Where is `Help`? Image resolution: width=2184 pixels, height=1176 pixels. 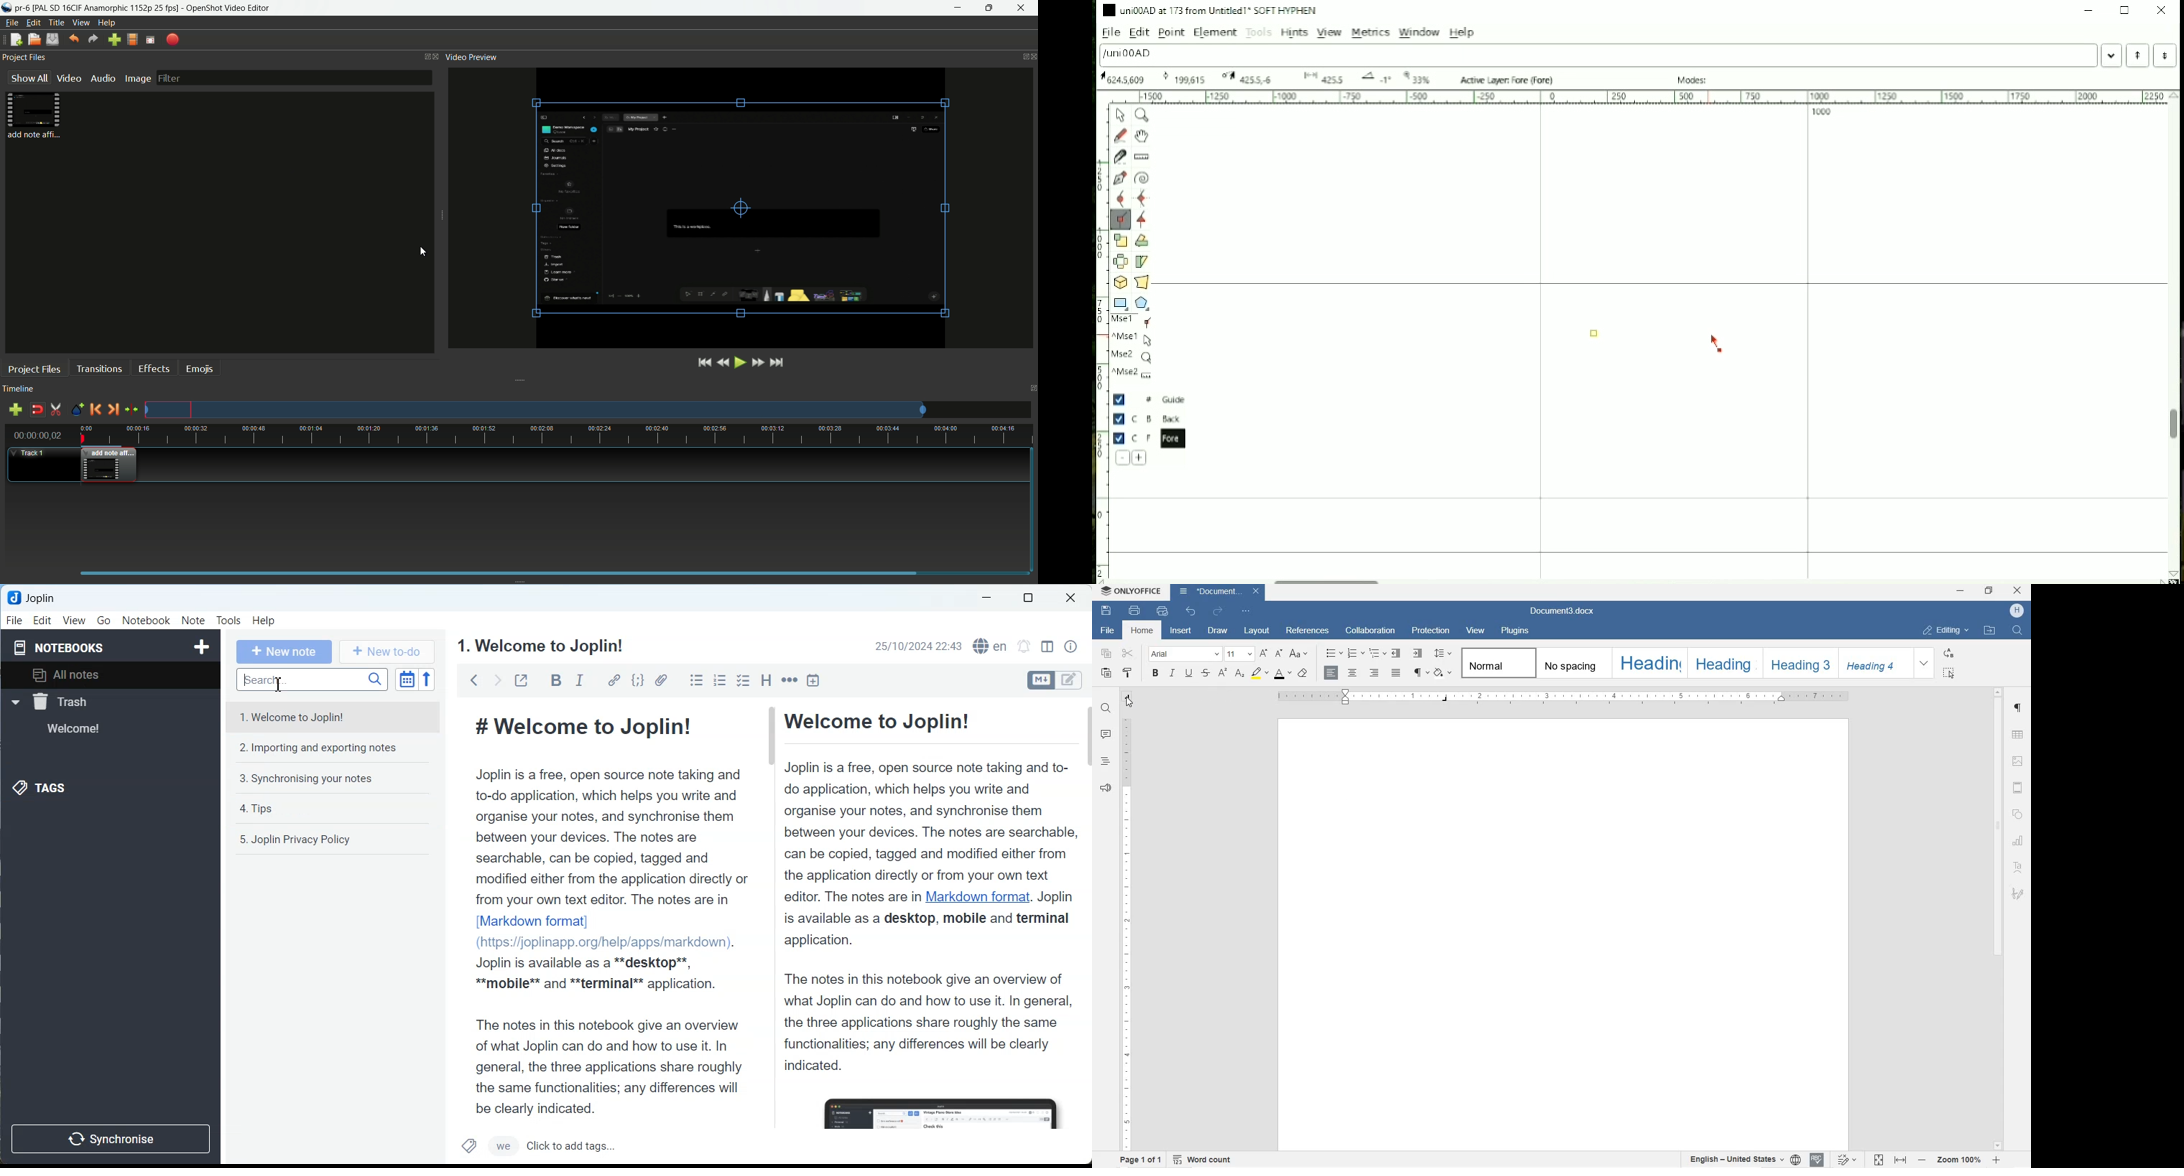
Help is located at coordinates (1462, 32).